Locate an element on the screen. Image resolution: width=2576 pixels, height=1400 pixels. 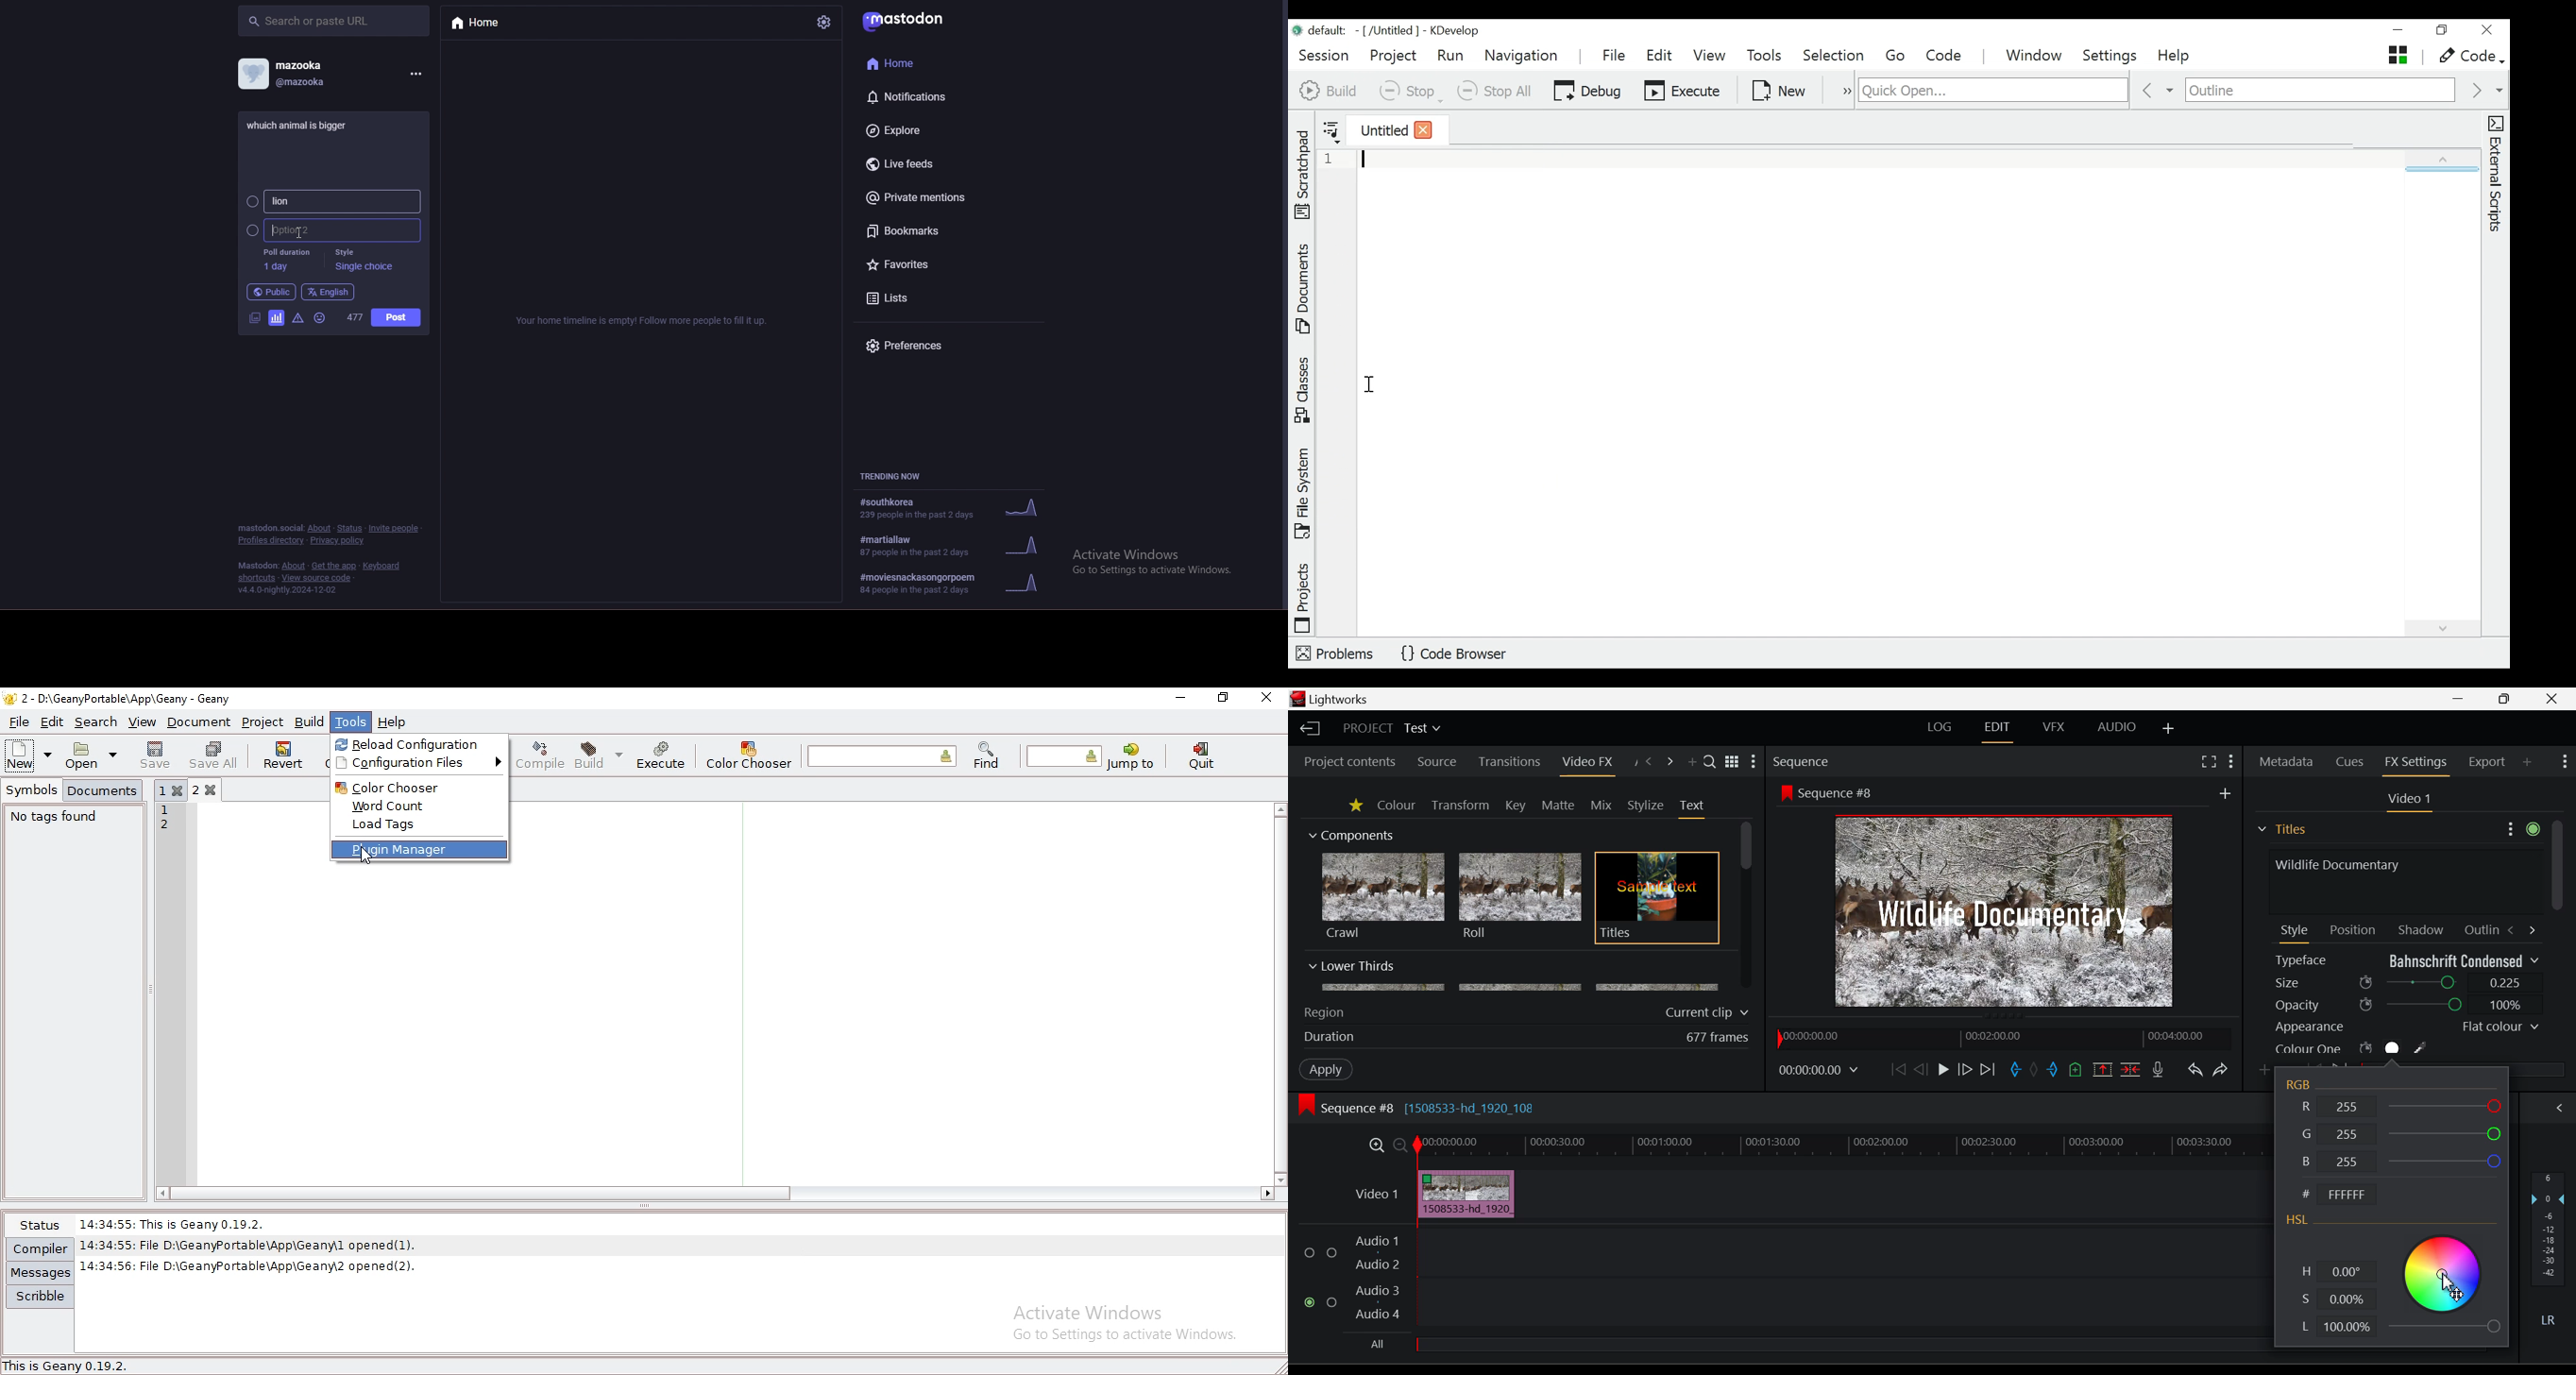
Text Tab Open is located at coordinates (1695, 808).